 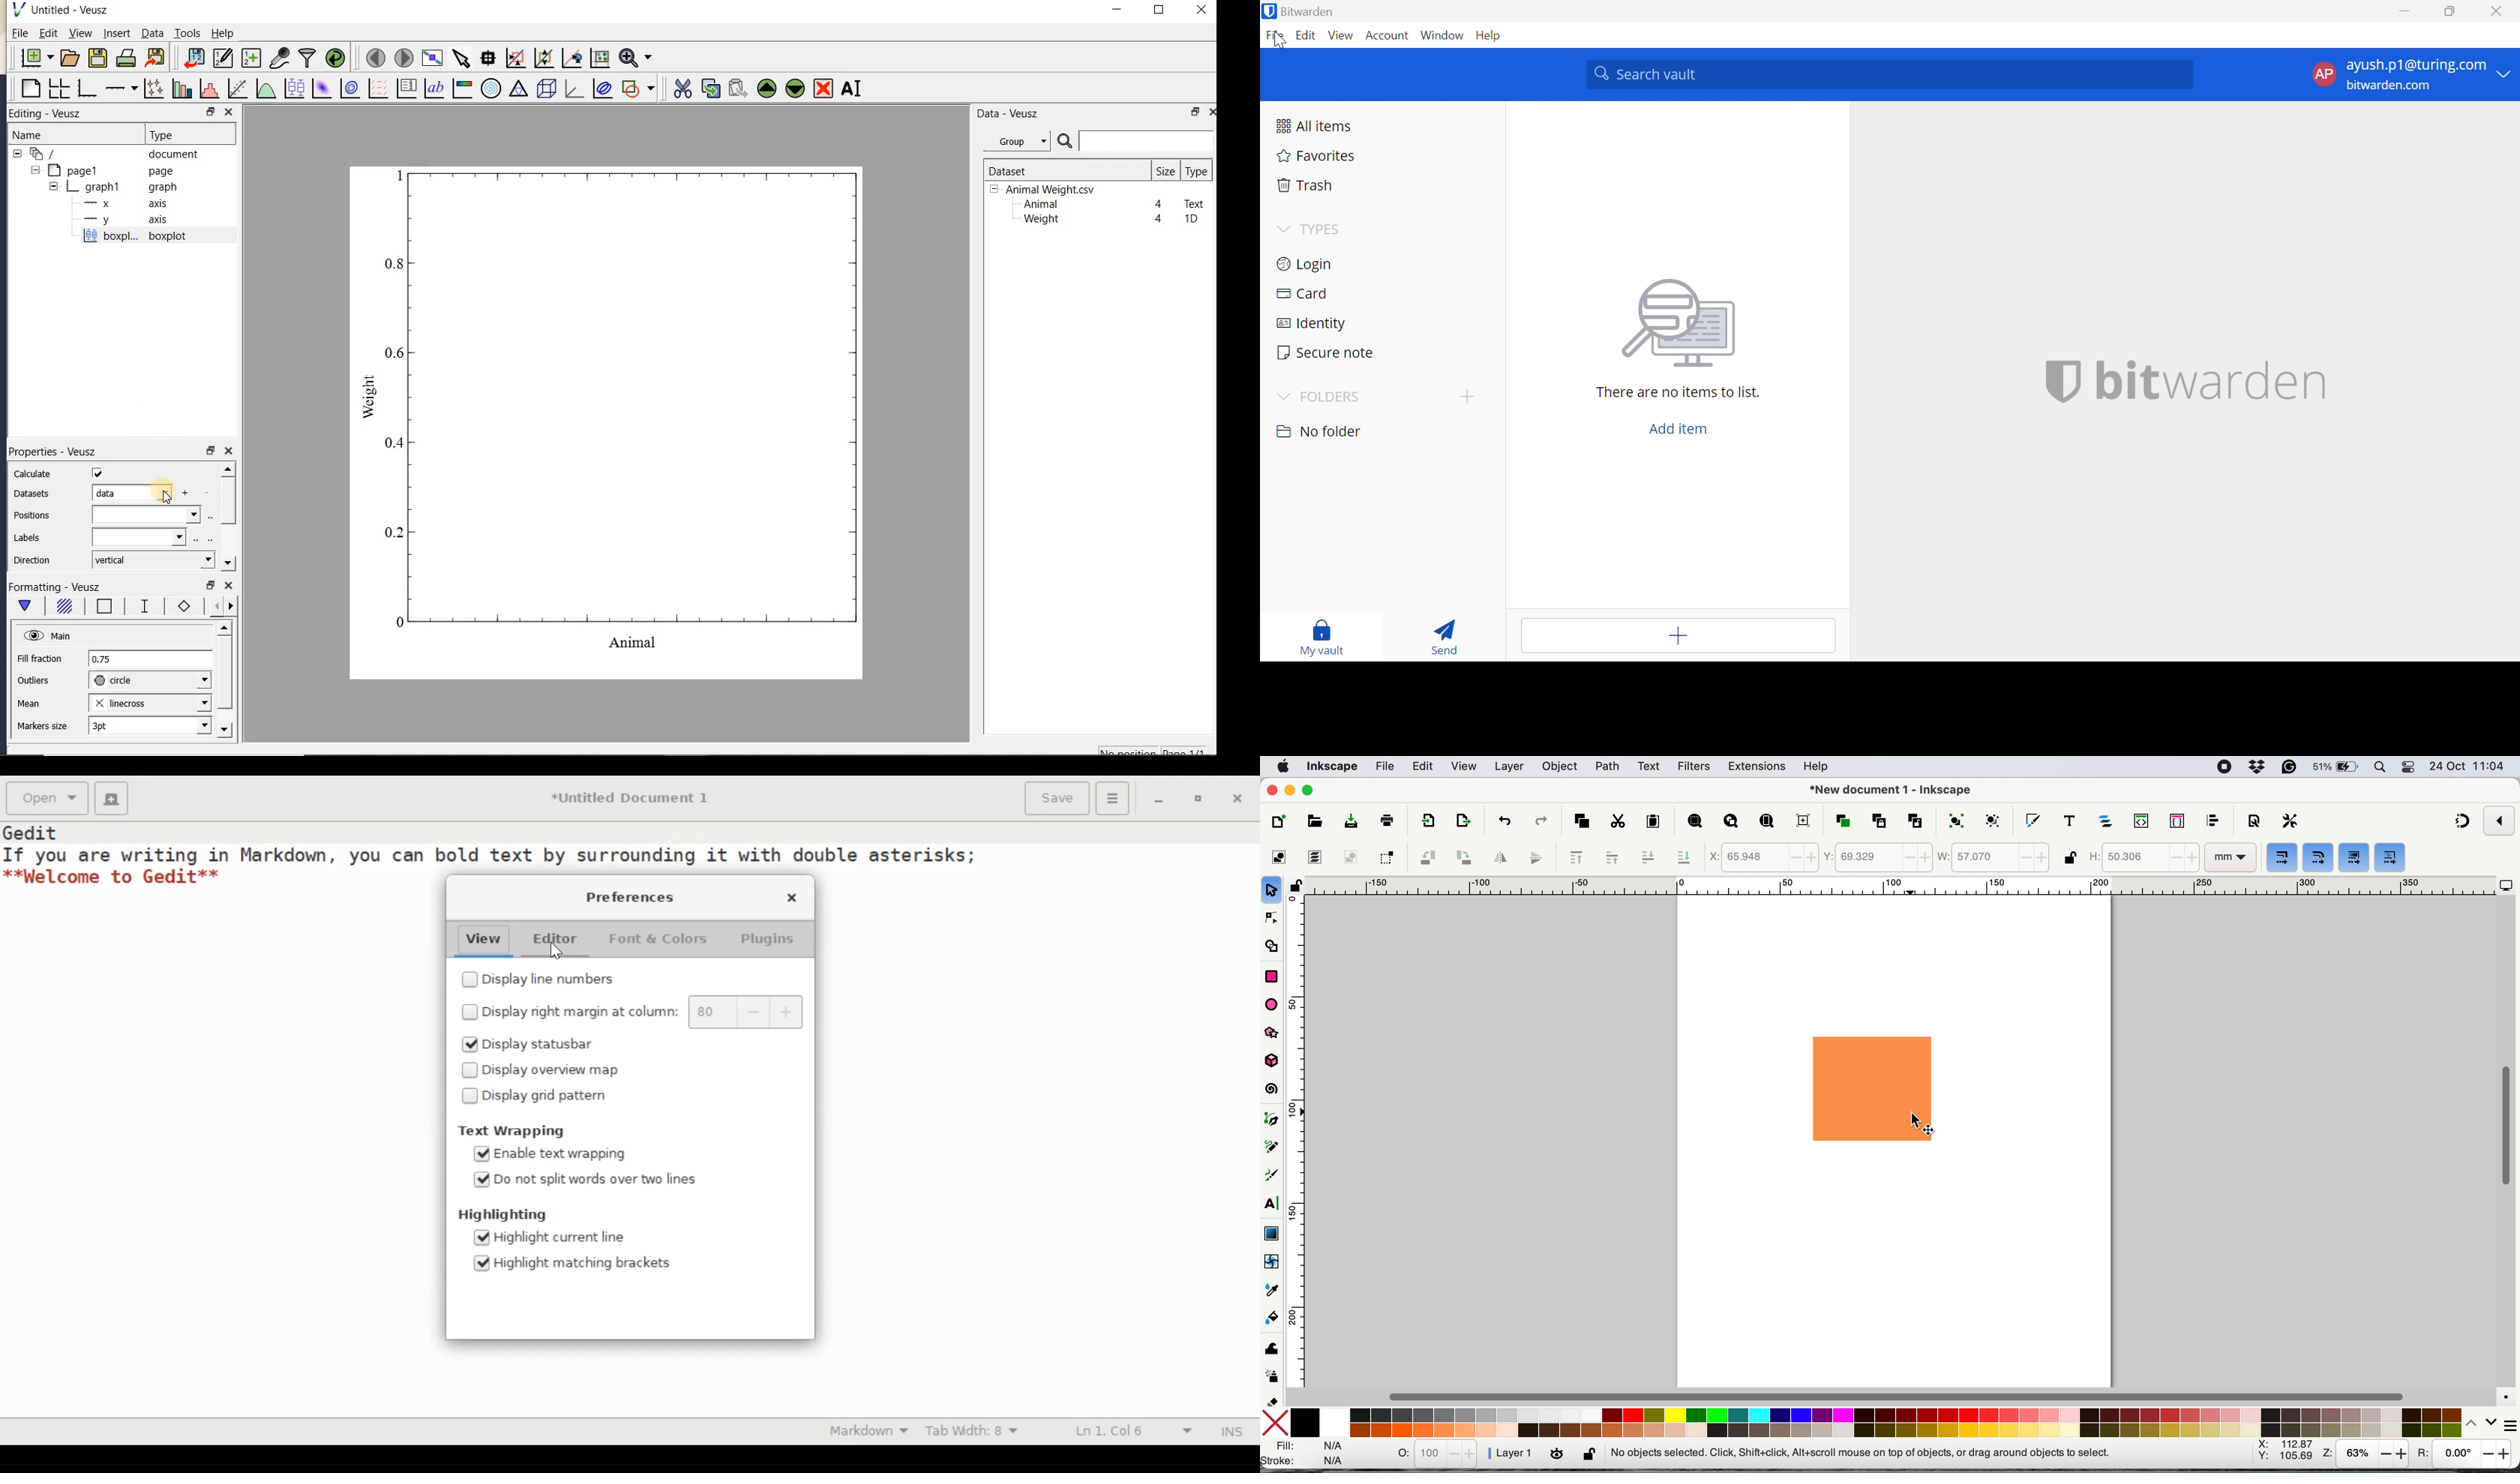 I want to click on rectangle shape, so click(x=1871, y=1089).